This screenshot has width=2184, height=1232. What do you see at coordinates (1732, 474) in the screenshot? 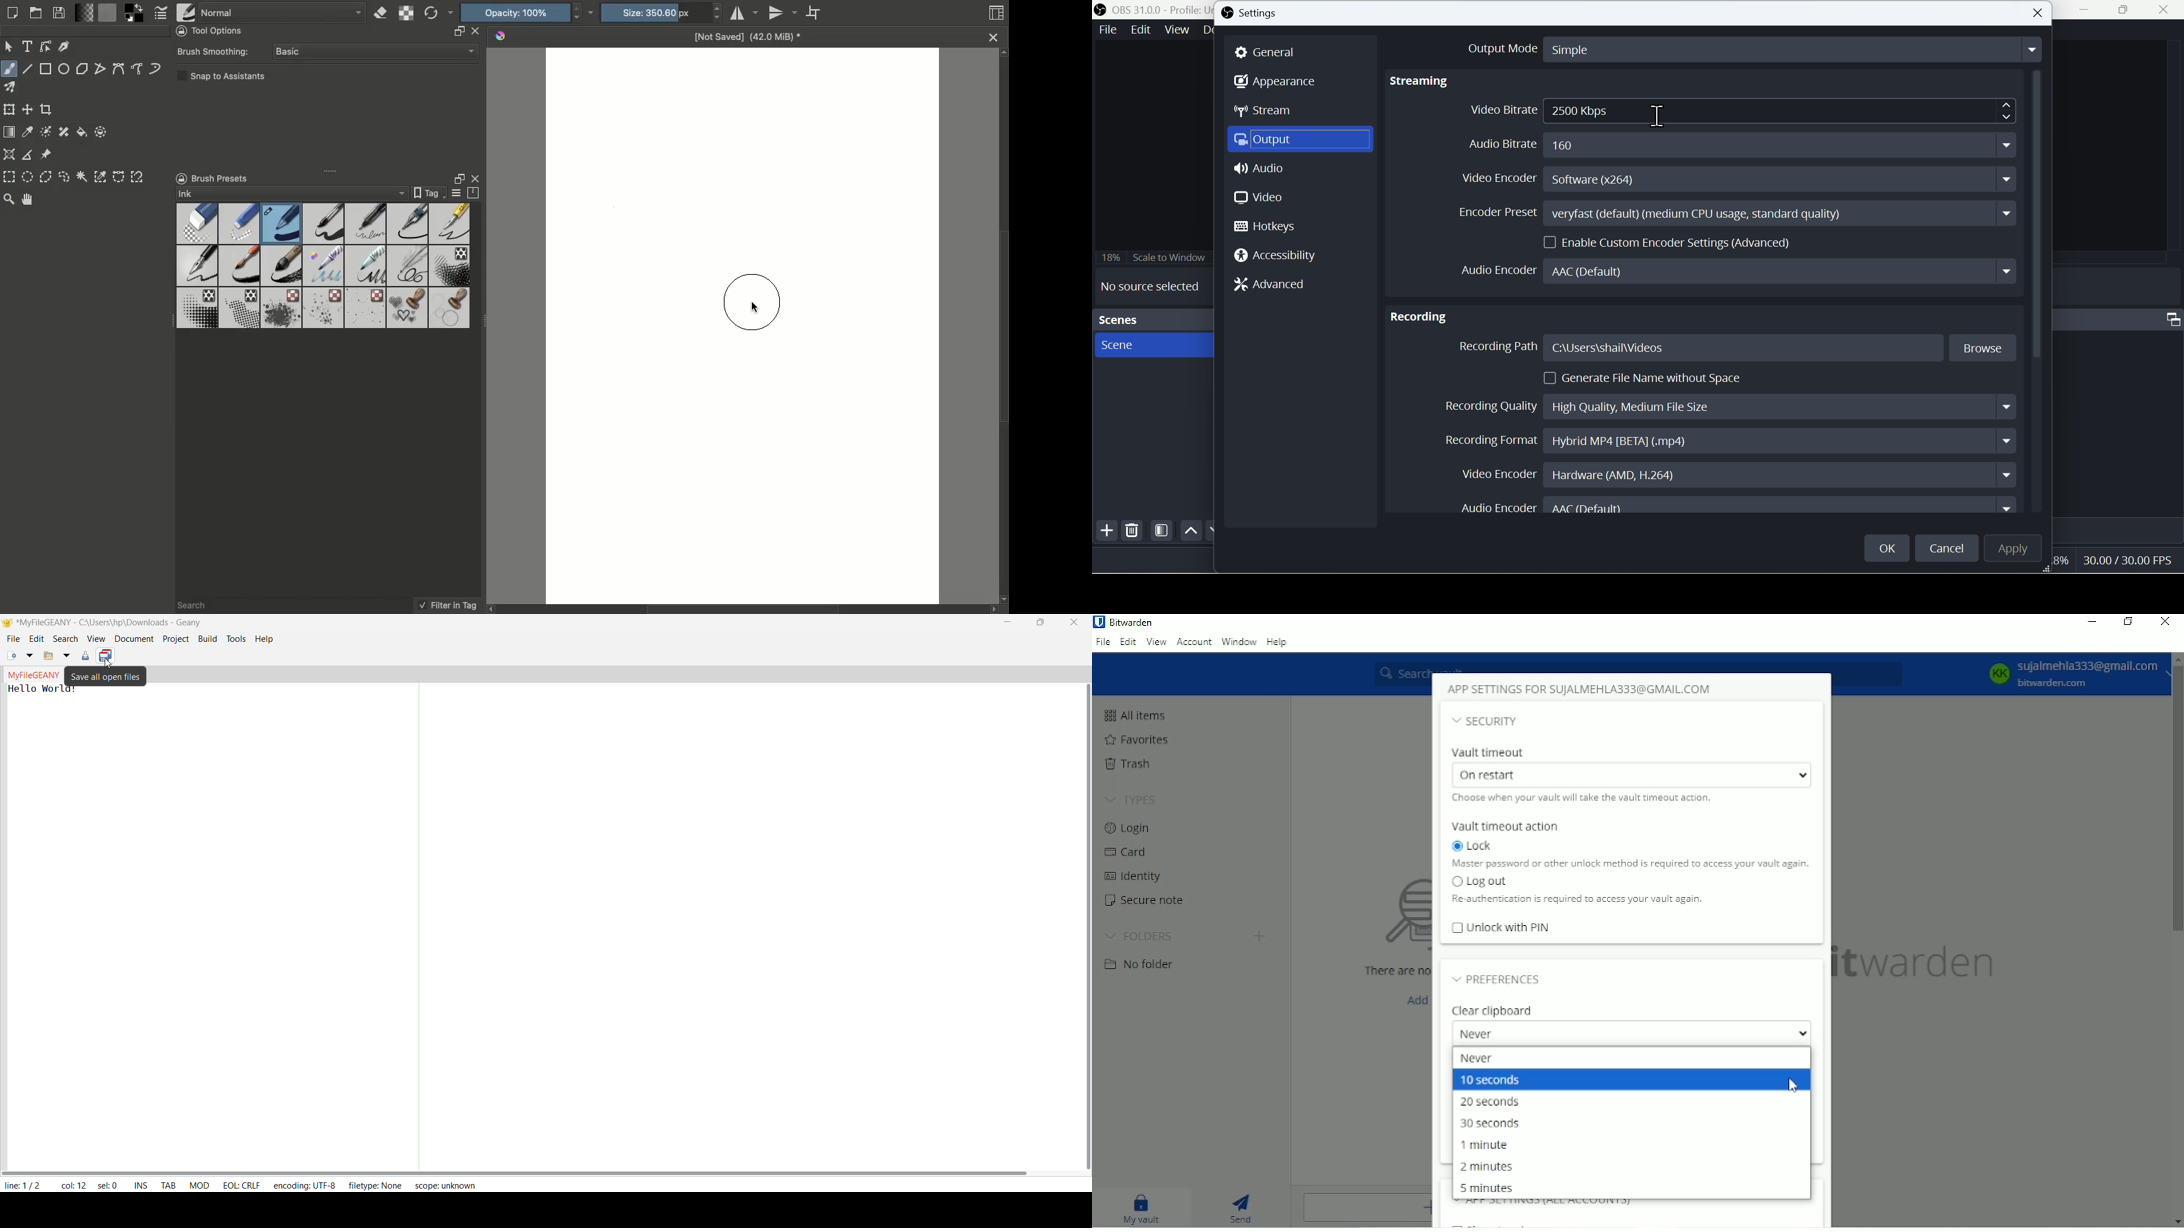
I see `Video Encoder` at bounding box center [1732, 474].